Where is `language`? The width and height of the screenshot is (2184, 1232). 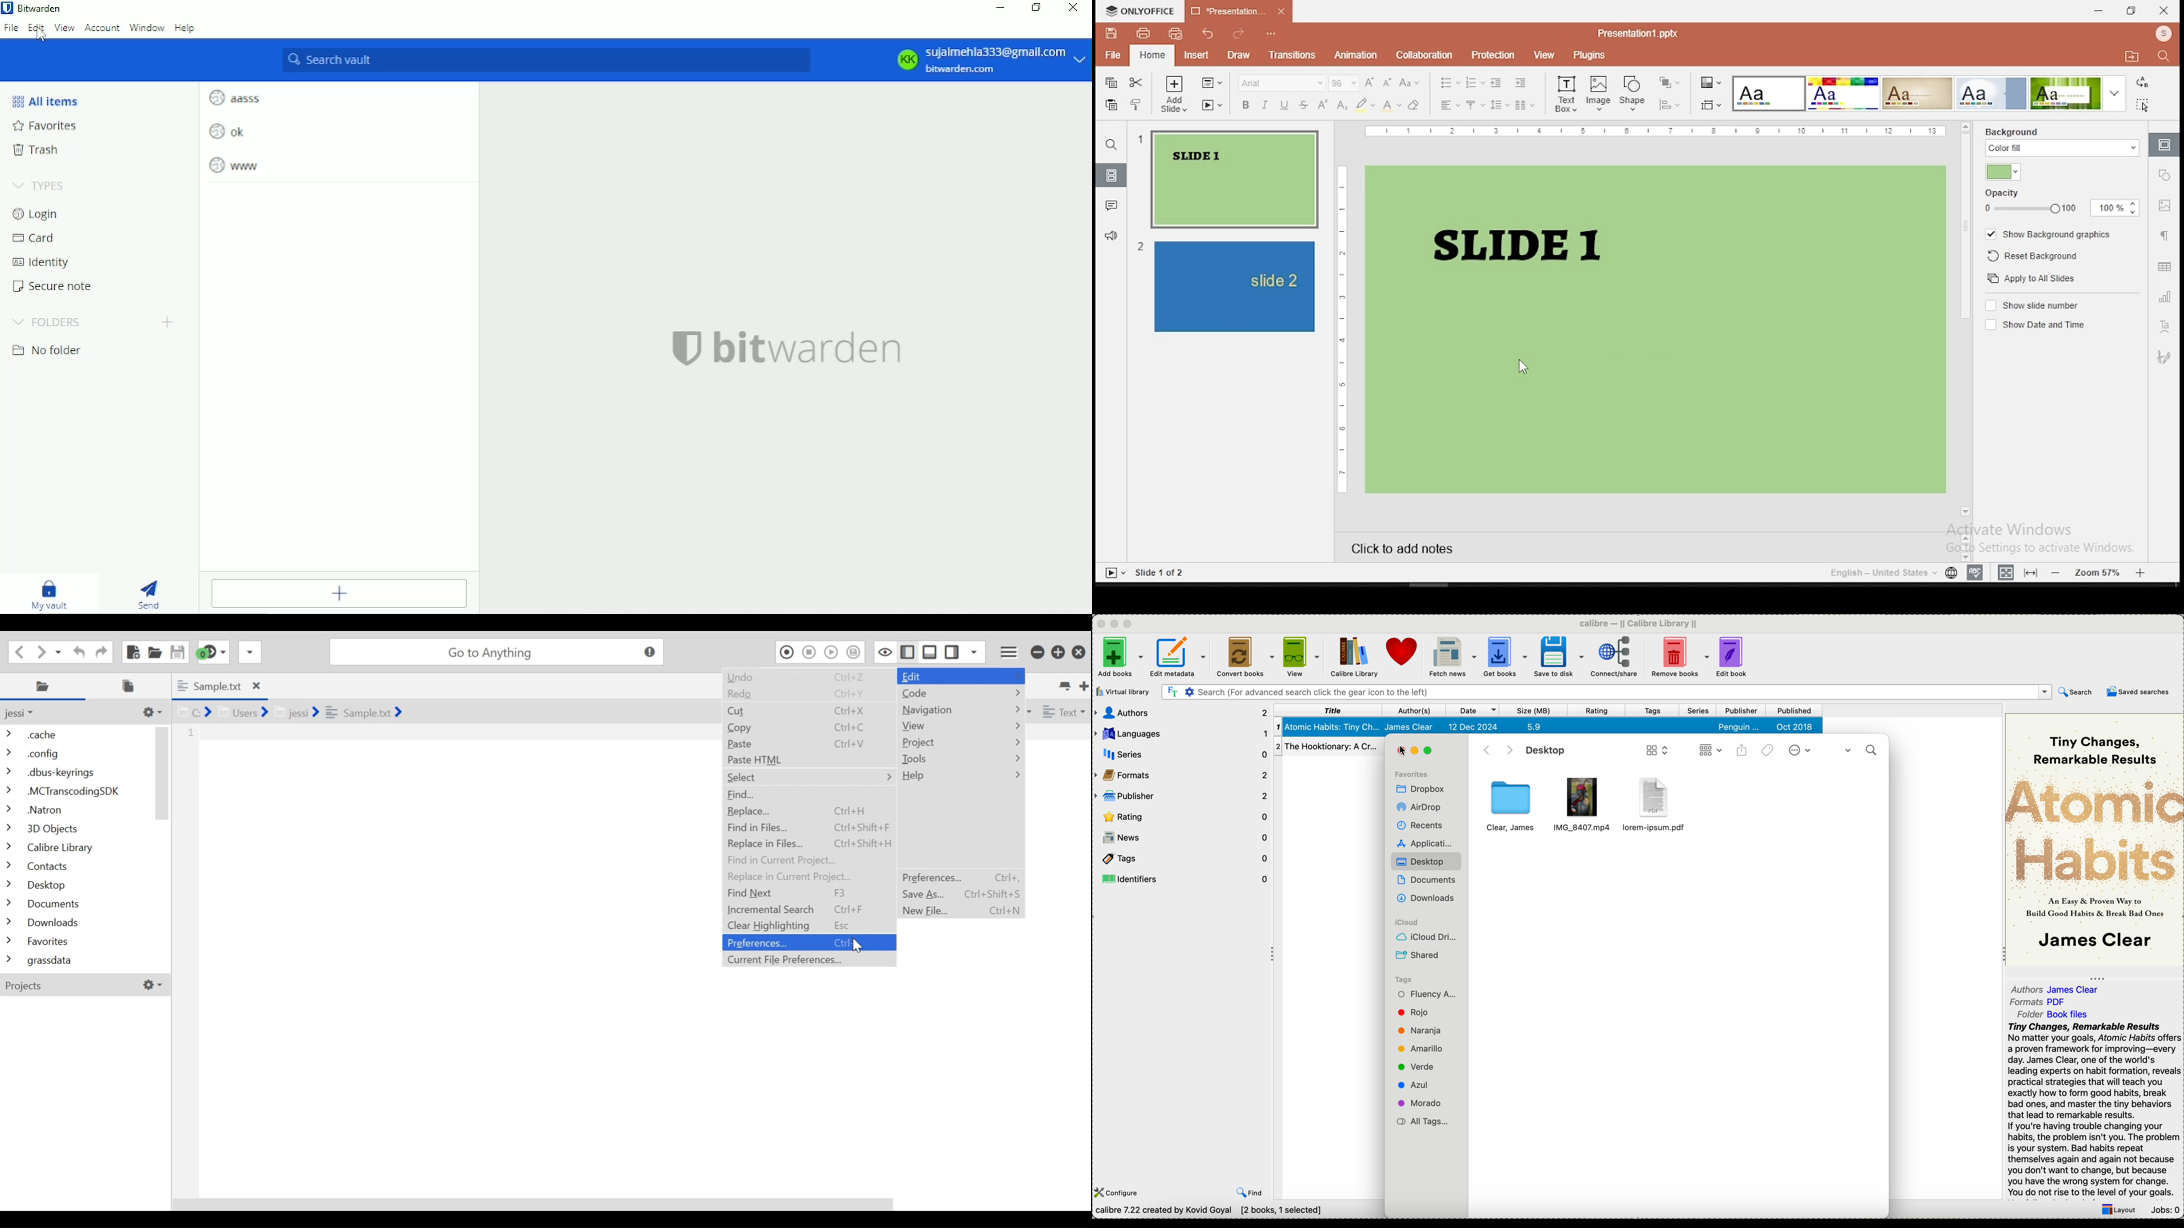 language is located at coordinates (1883, 573).